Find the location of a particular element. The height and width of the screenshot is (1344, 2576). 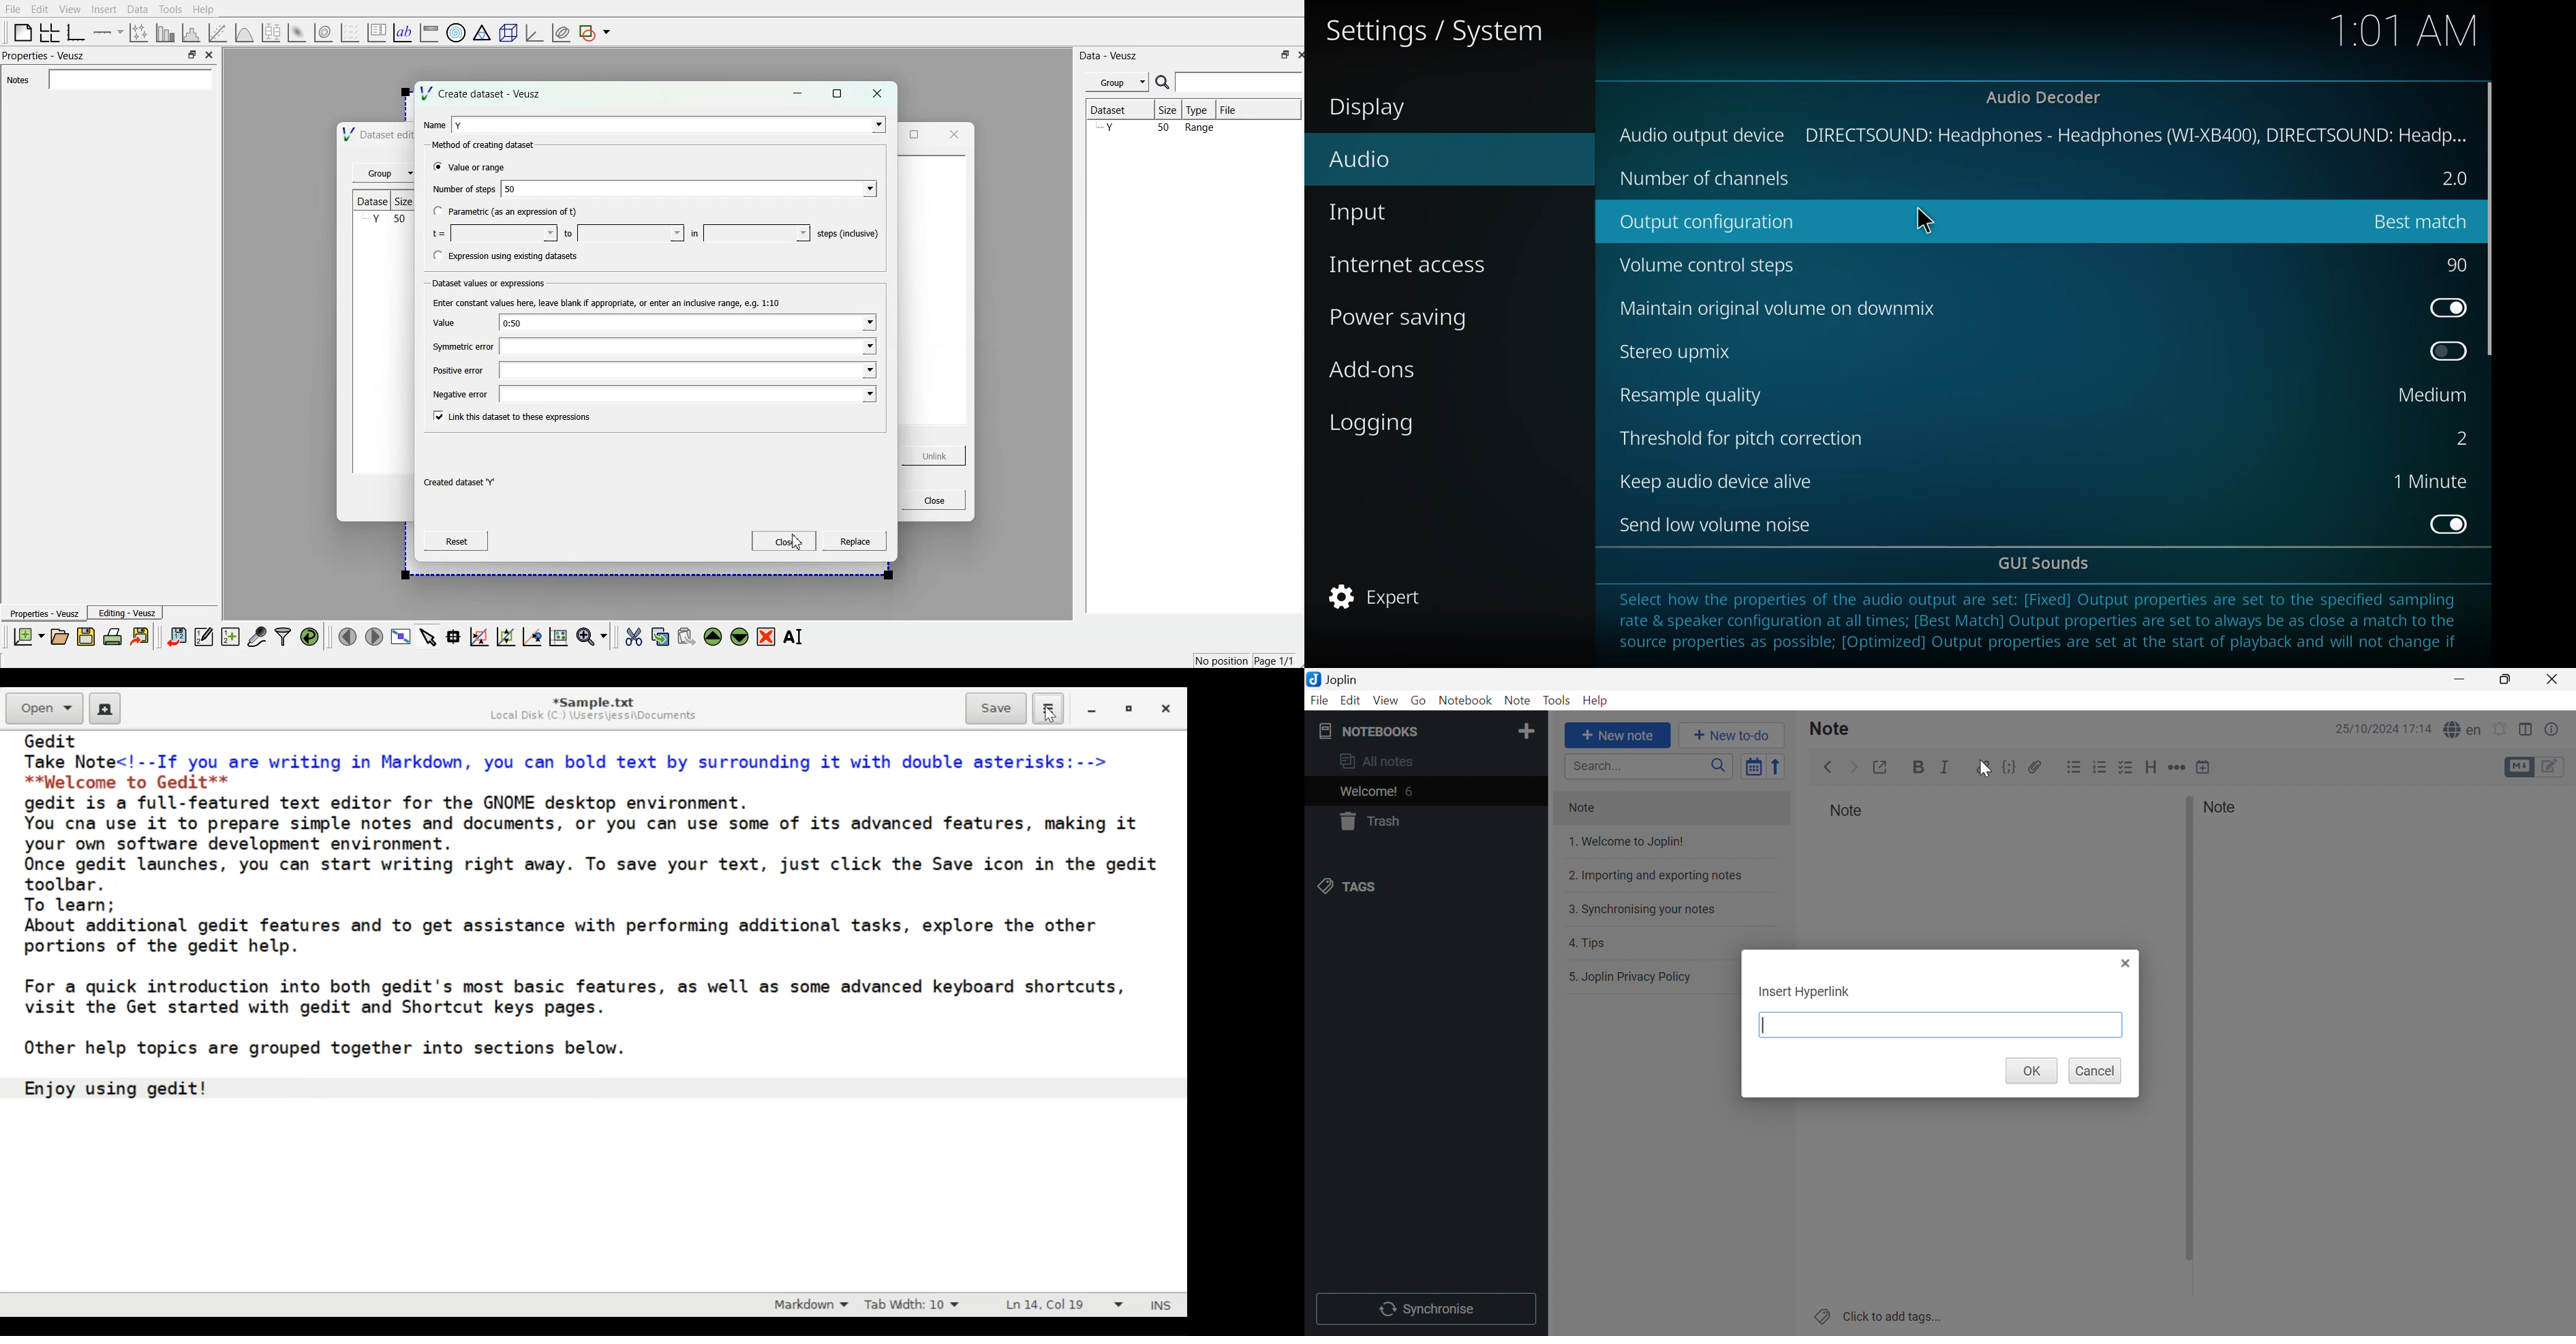

view data points full screen is located at coordinates (399, 637).